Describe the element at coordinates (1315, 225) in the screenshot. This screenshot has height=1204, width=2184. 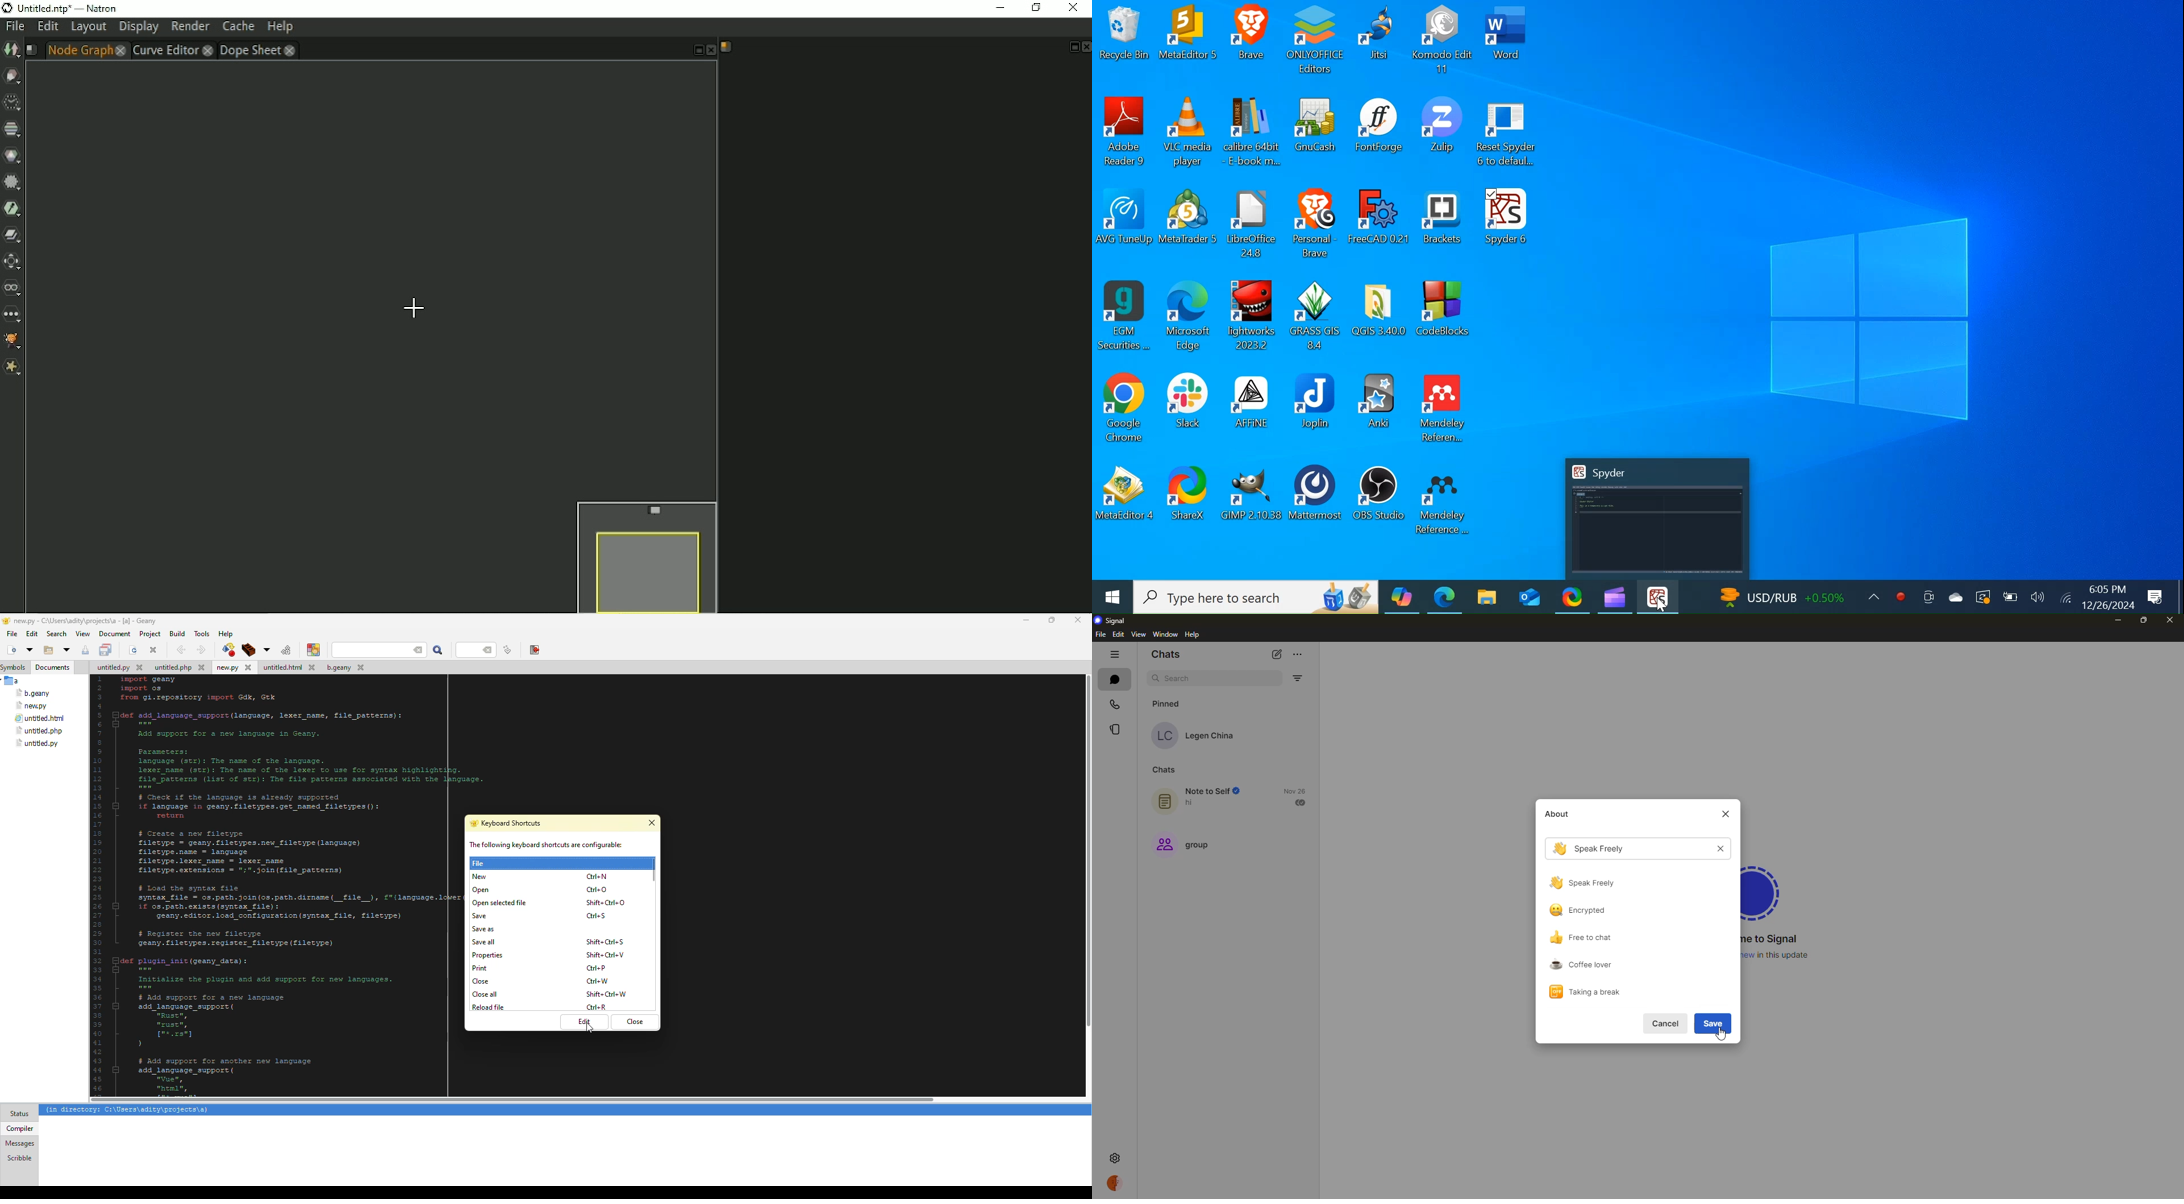
I see `Brave Desktop Icon` at that location.